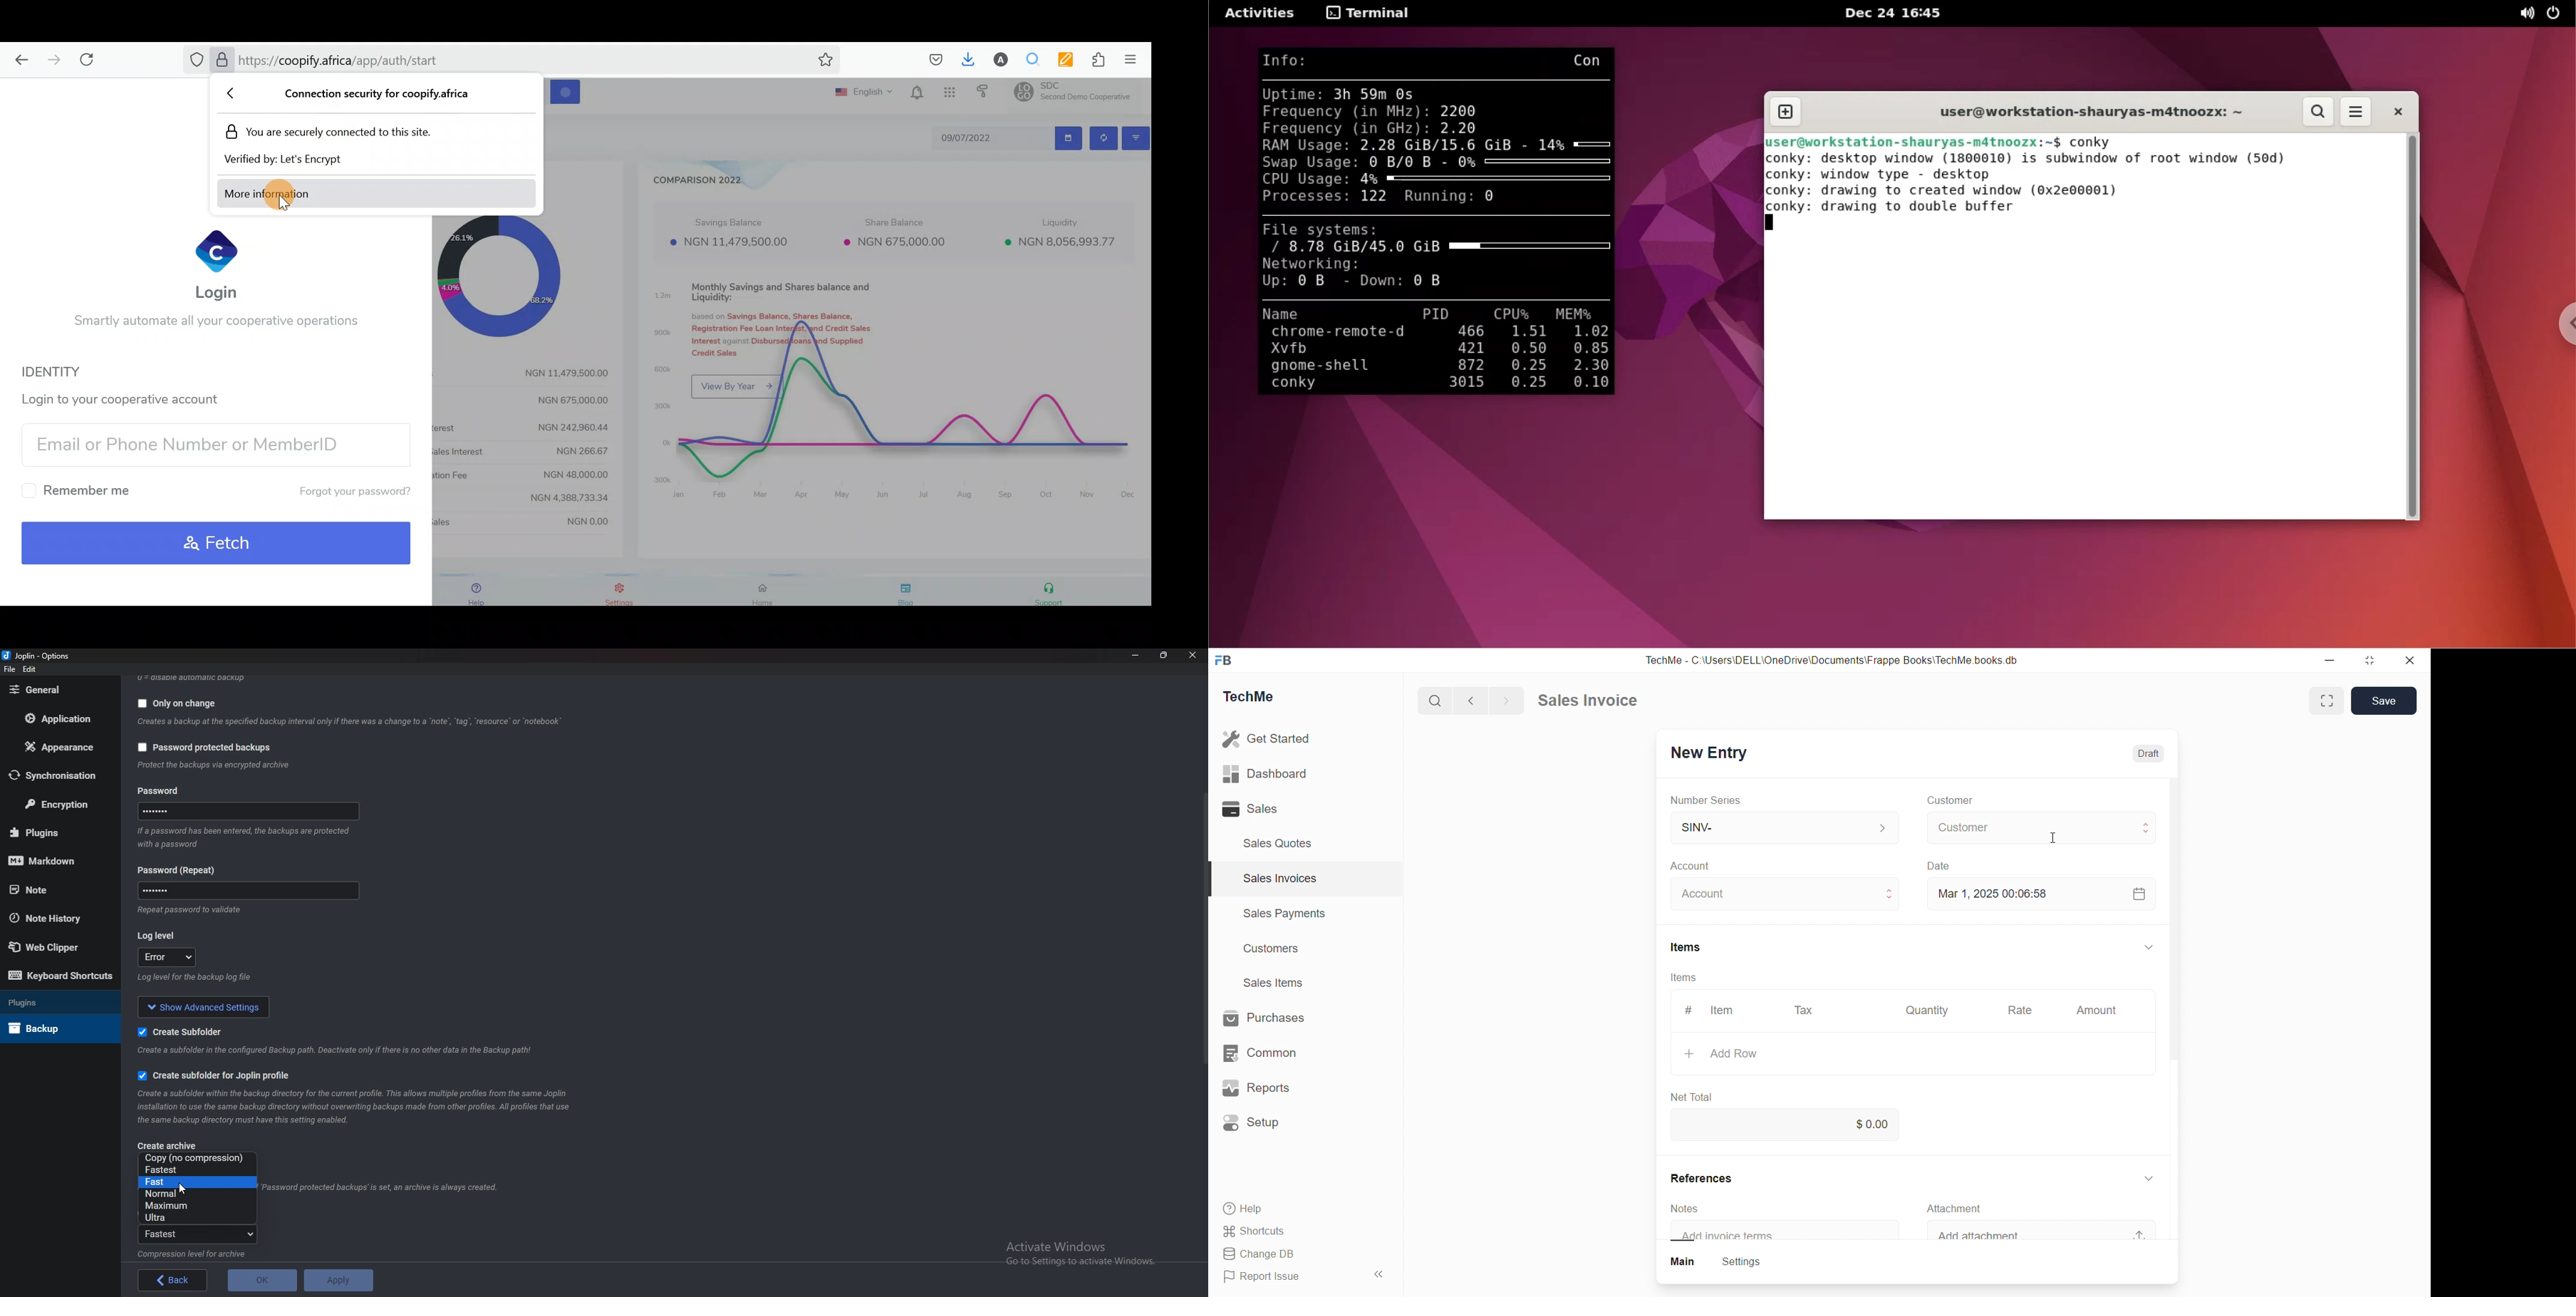 This screenshot has height=1316, width=2576. Describe the element at coordinates (245, 893) in the screenshot. I see `Password` at that location.